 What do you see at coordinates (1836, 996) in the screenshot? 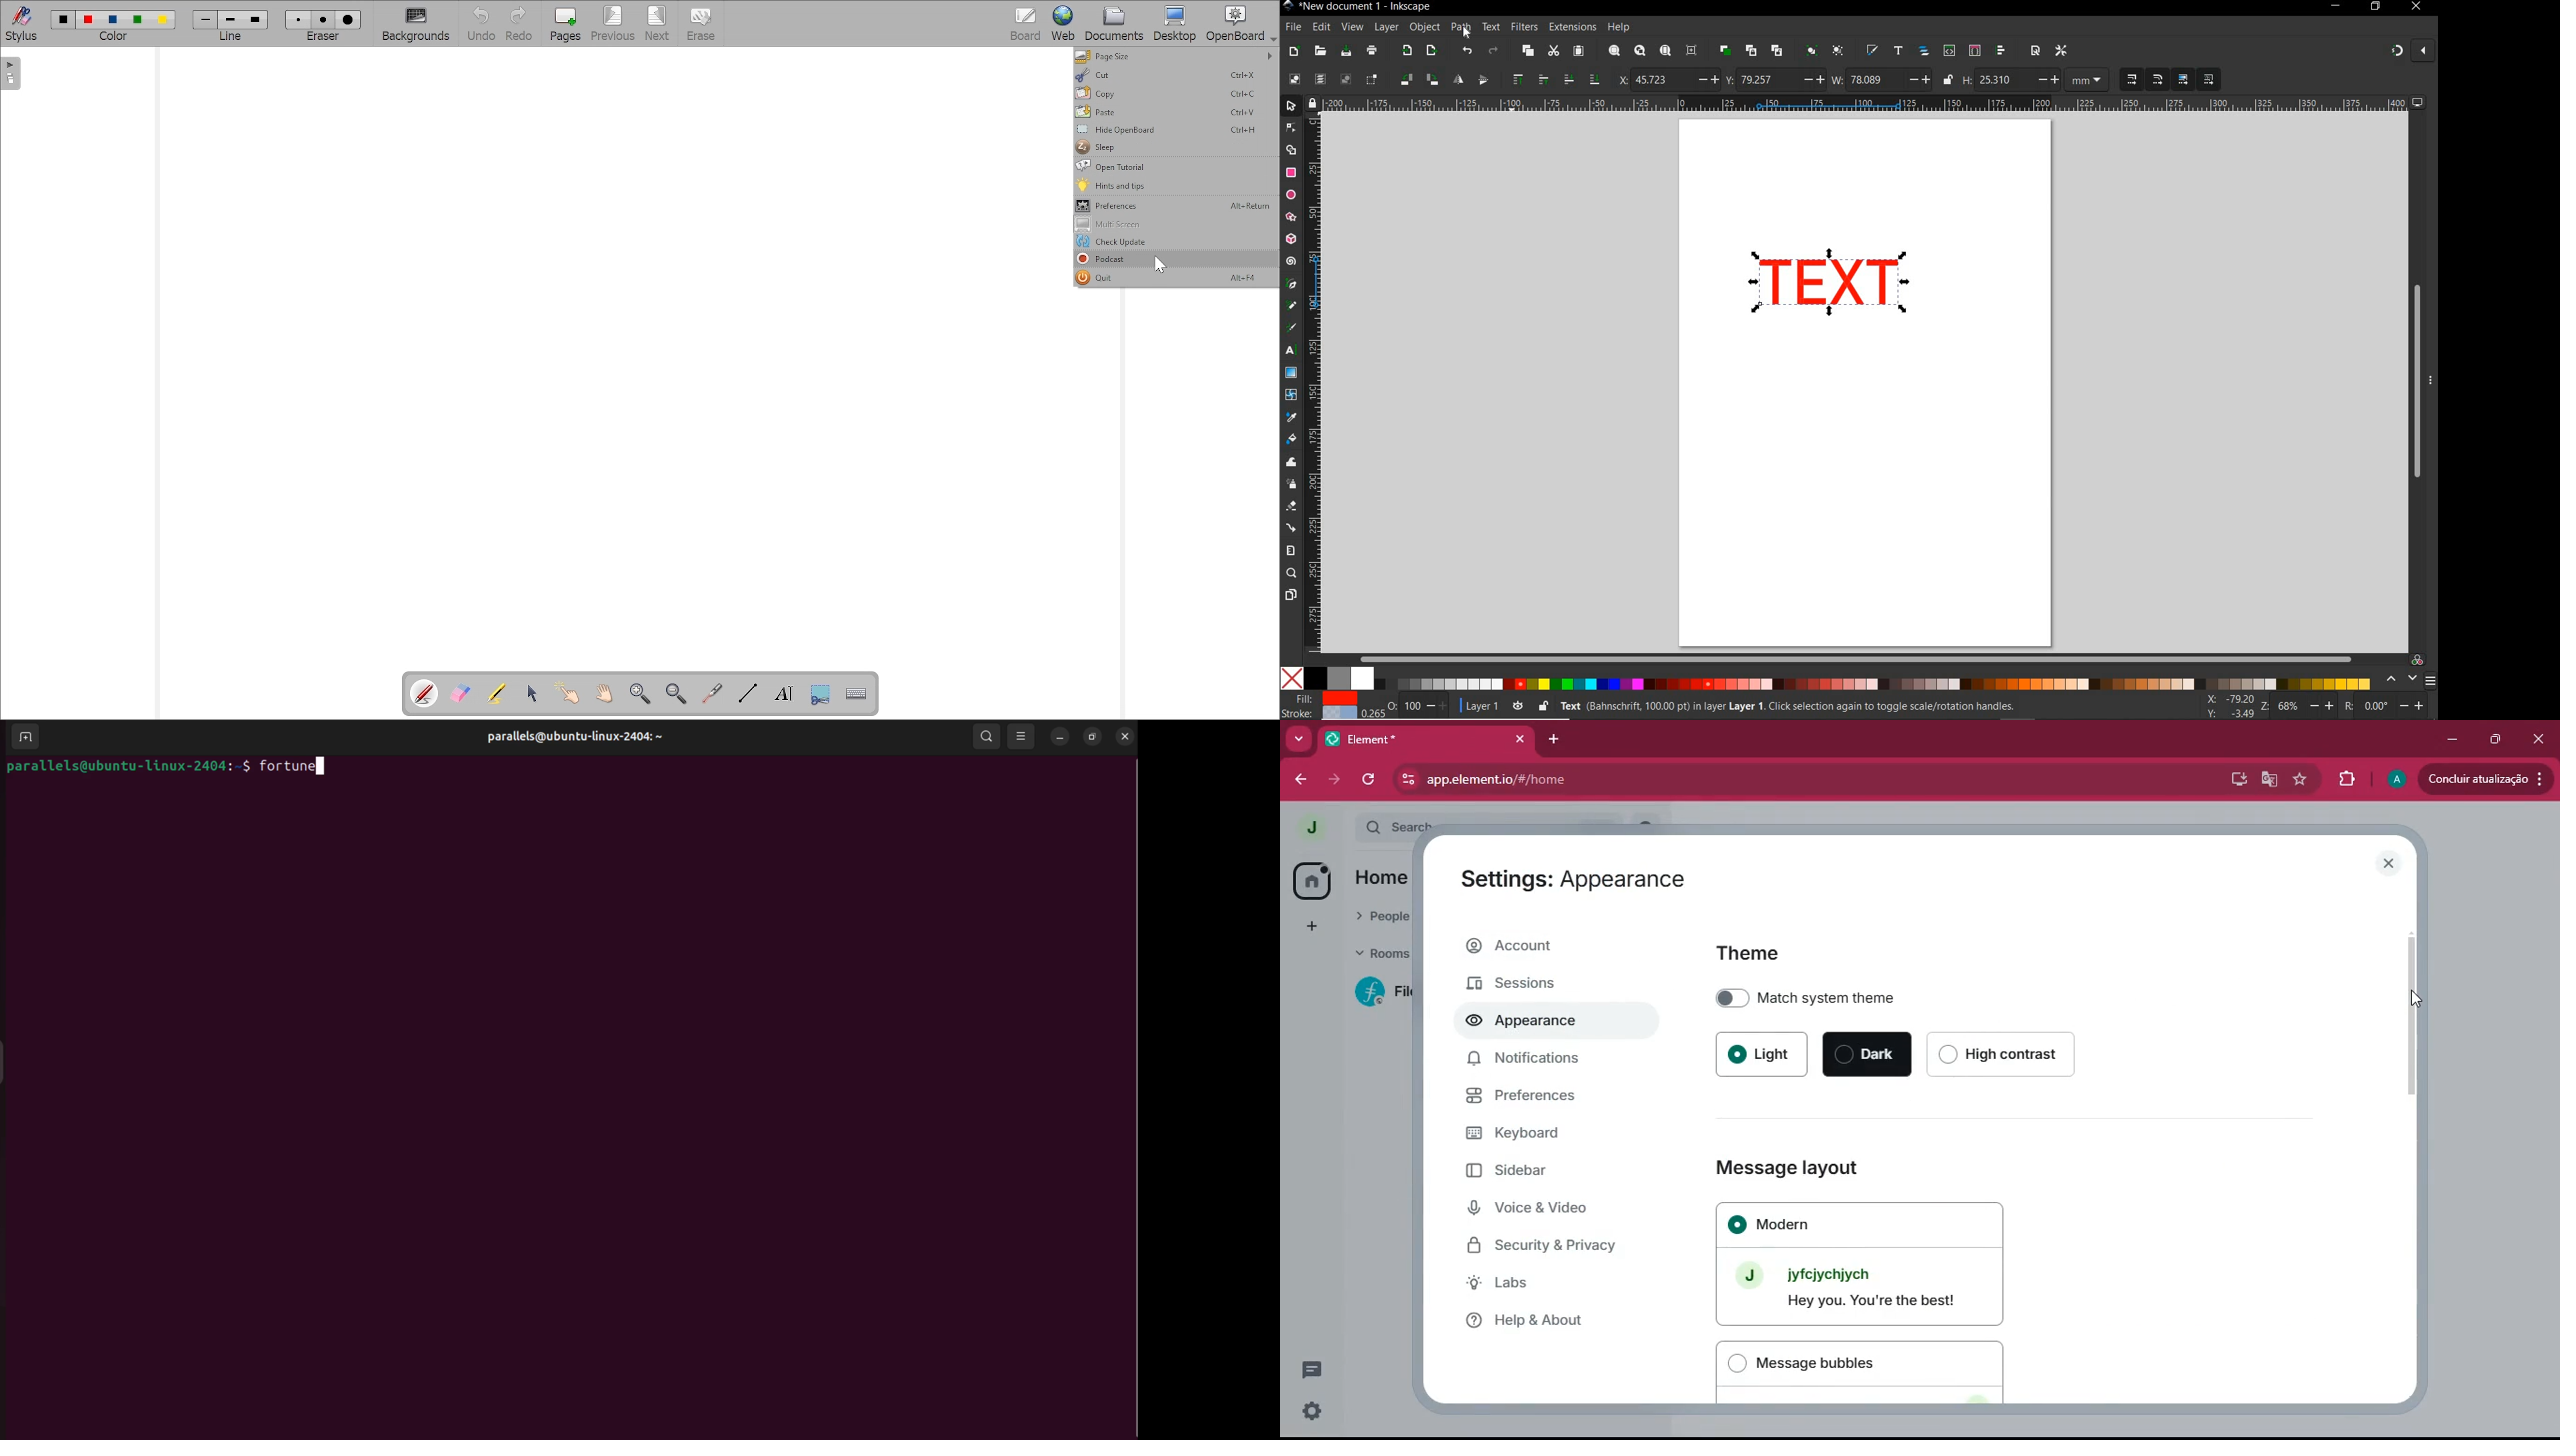
I see `match` at bounding box center [1836, 996].